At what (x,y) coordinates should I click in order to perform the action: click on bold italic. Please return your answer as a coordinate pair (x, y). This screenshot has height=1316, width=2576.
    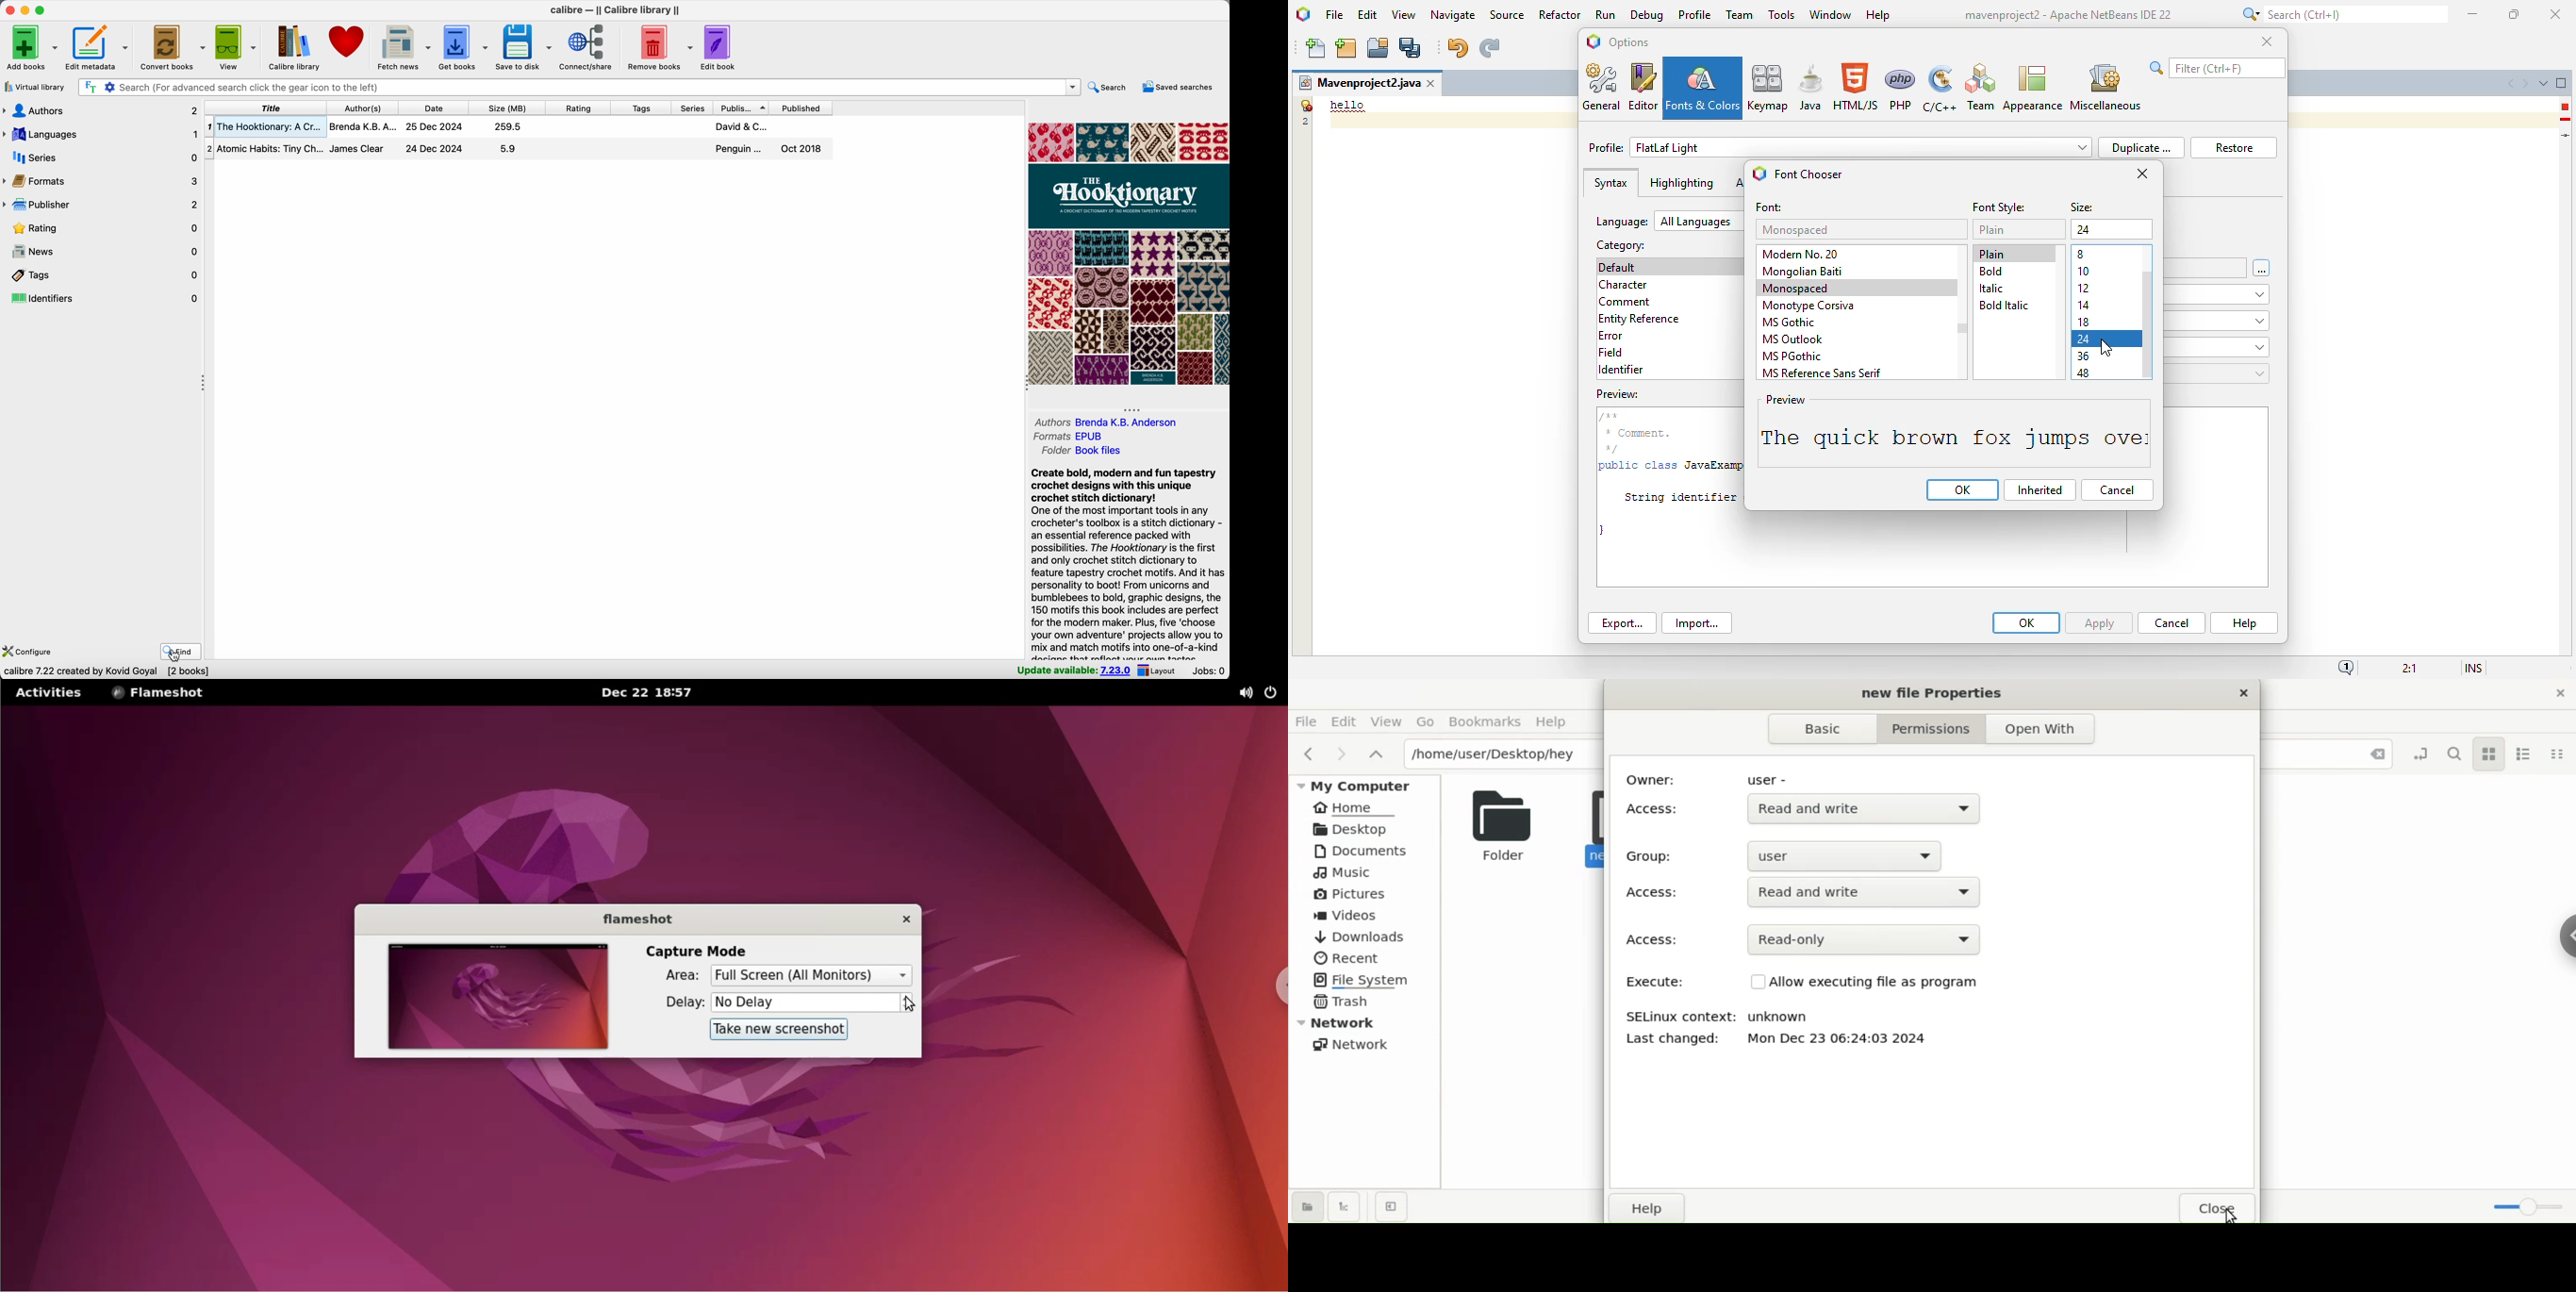
    Looking at the image, I should click on (2003, 305).